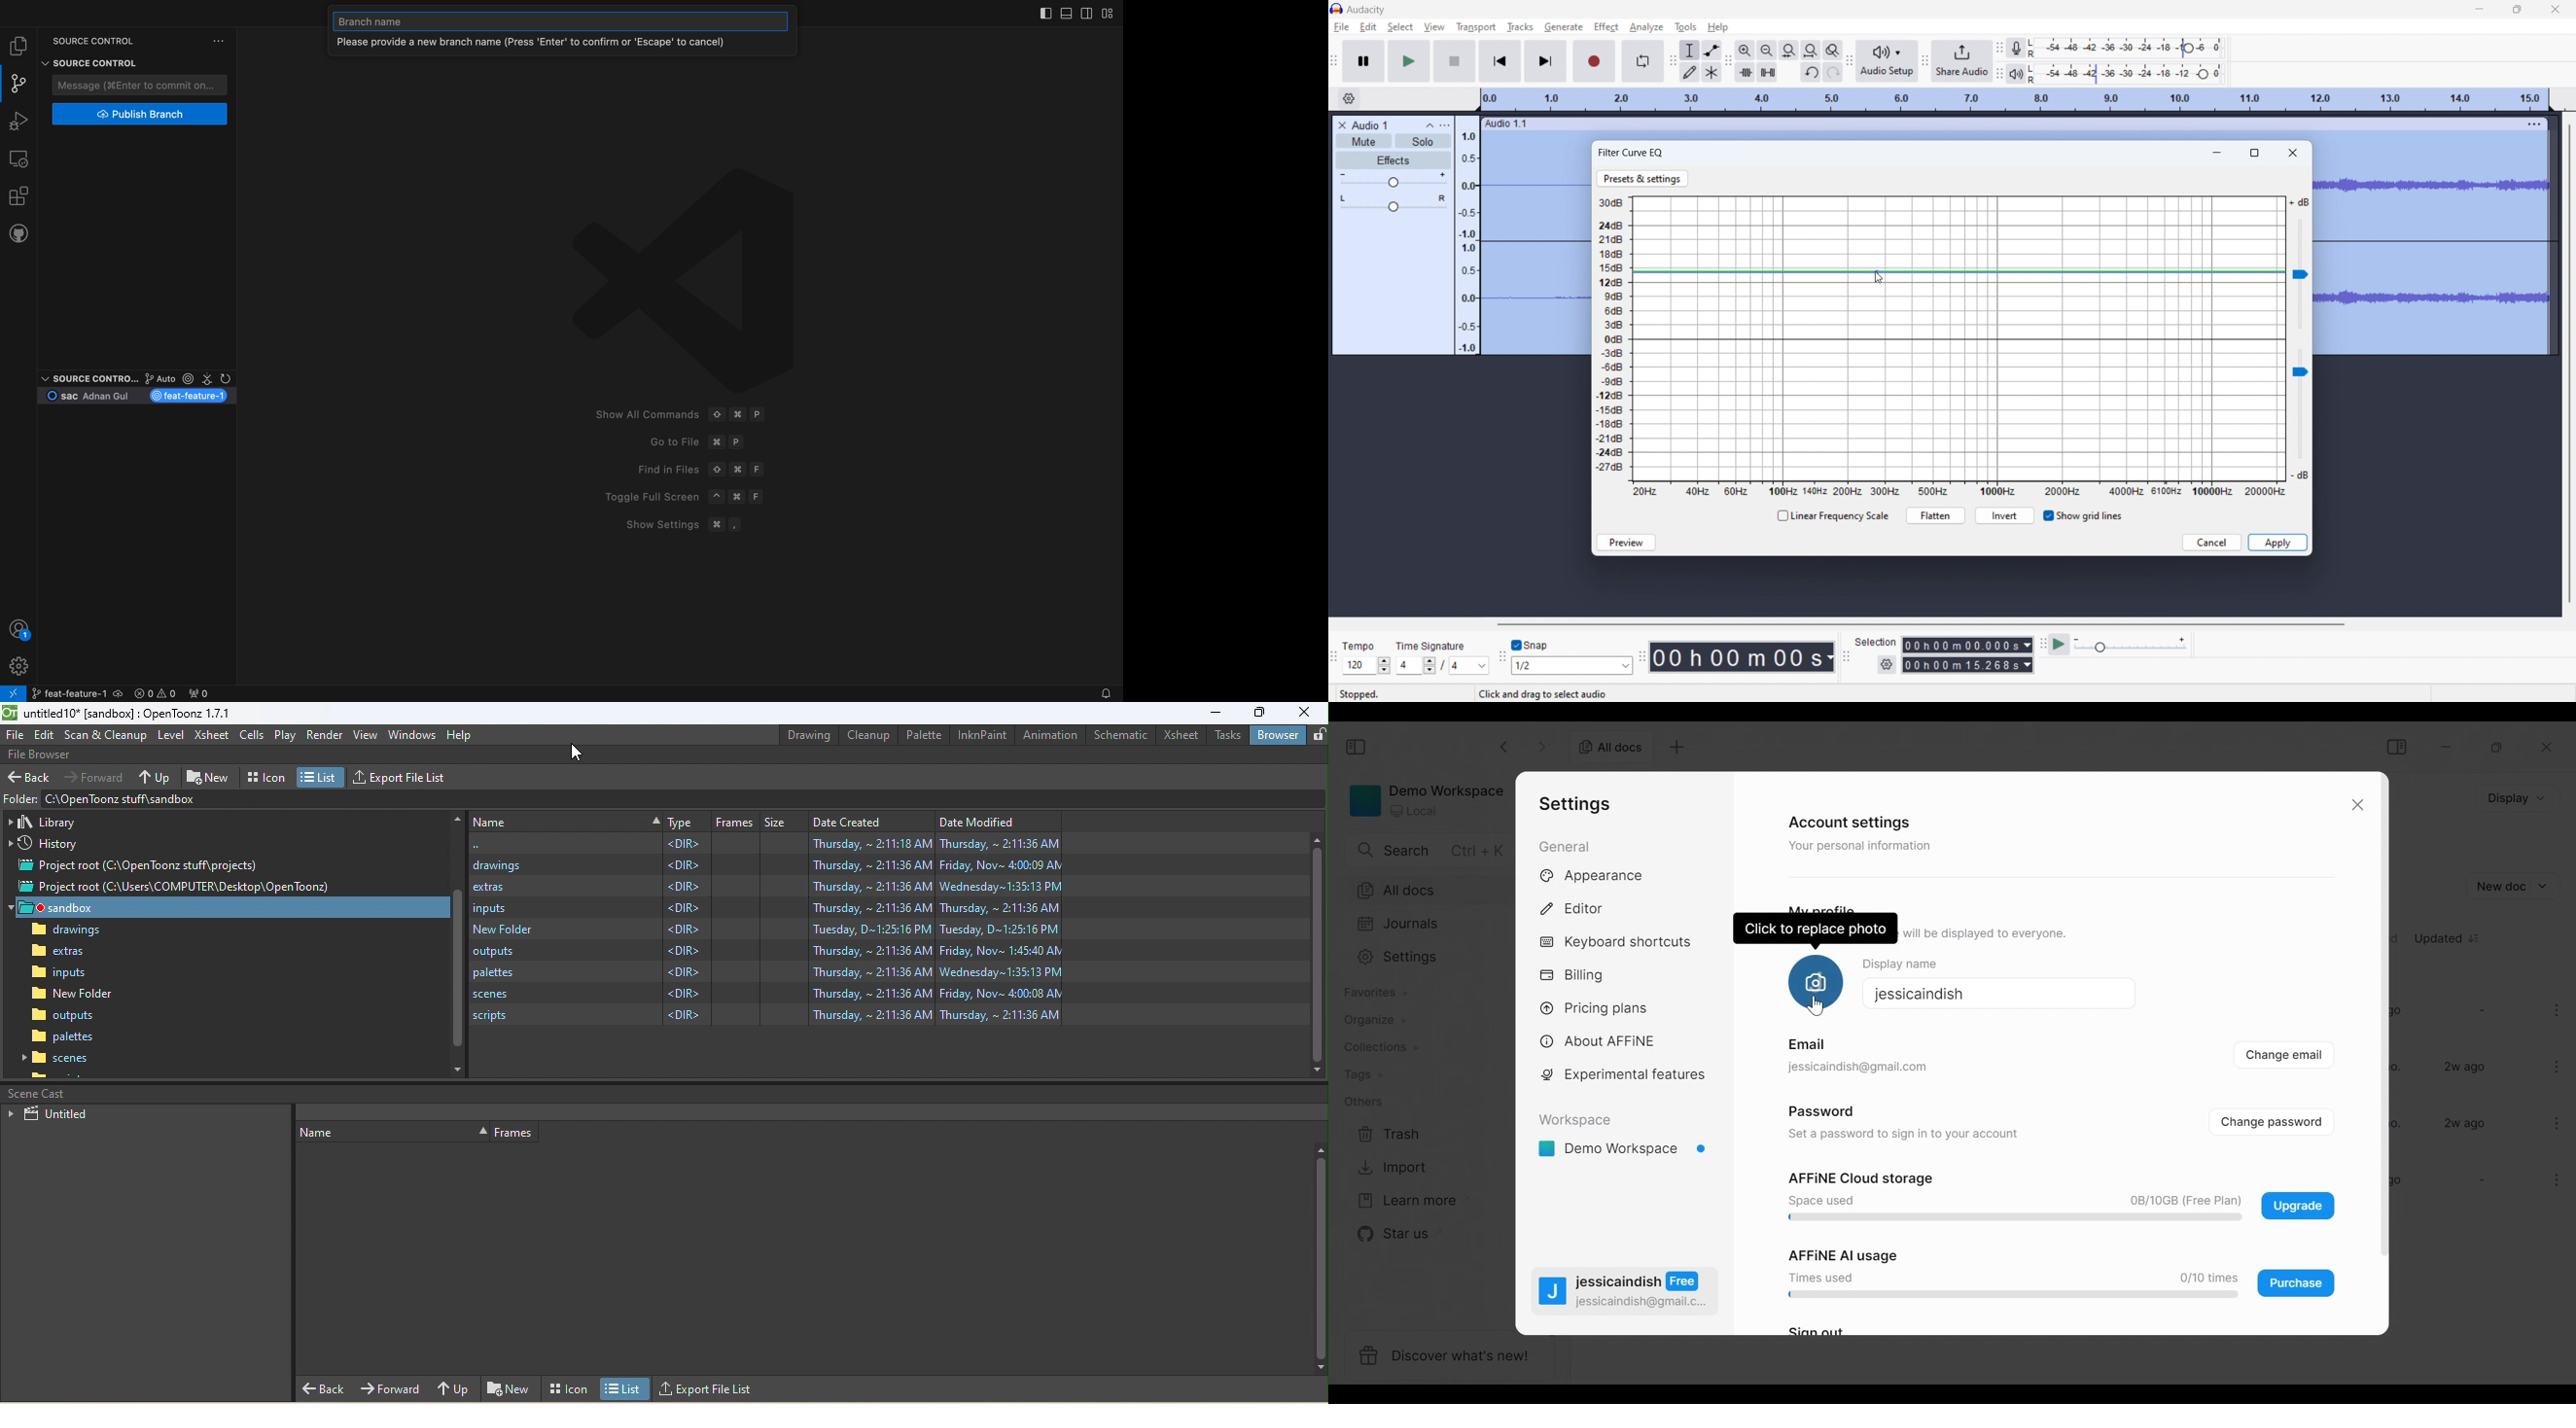  I want to click on Icon, so click(567, 1387).